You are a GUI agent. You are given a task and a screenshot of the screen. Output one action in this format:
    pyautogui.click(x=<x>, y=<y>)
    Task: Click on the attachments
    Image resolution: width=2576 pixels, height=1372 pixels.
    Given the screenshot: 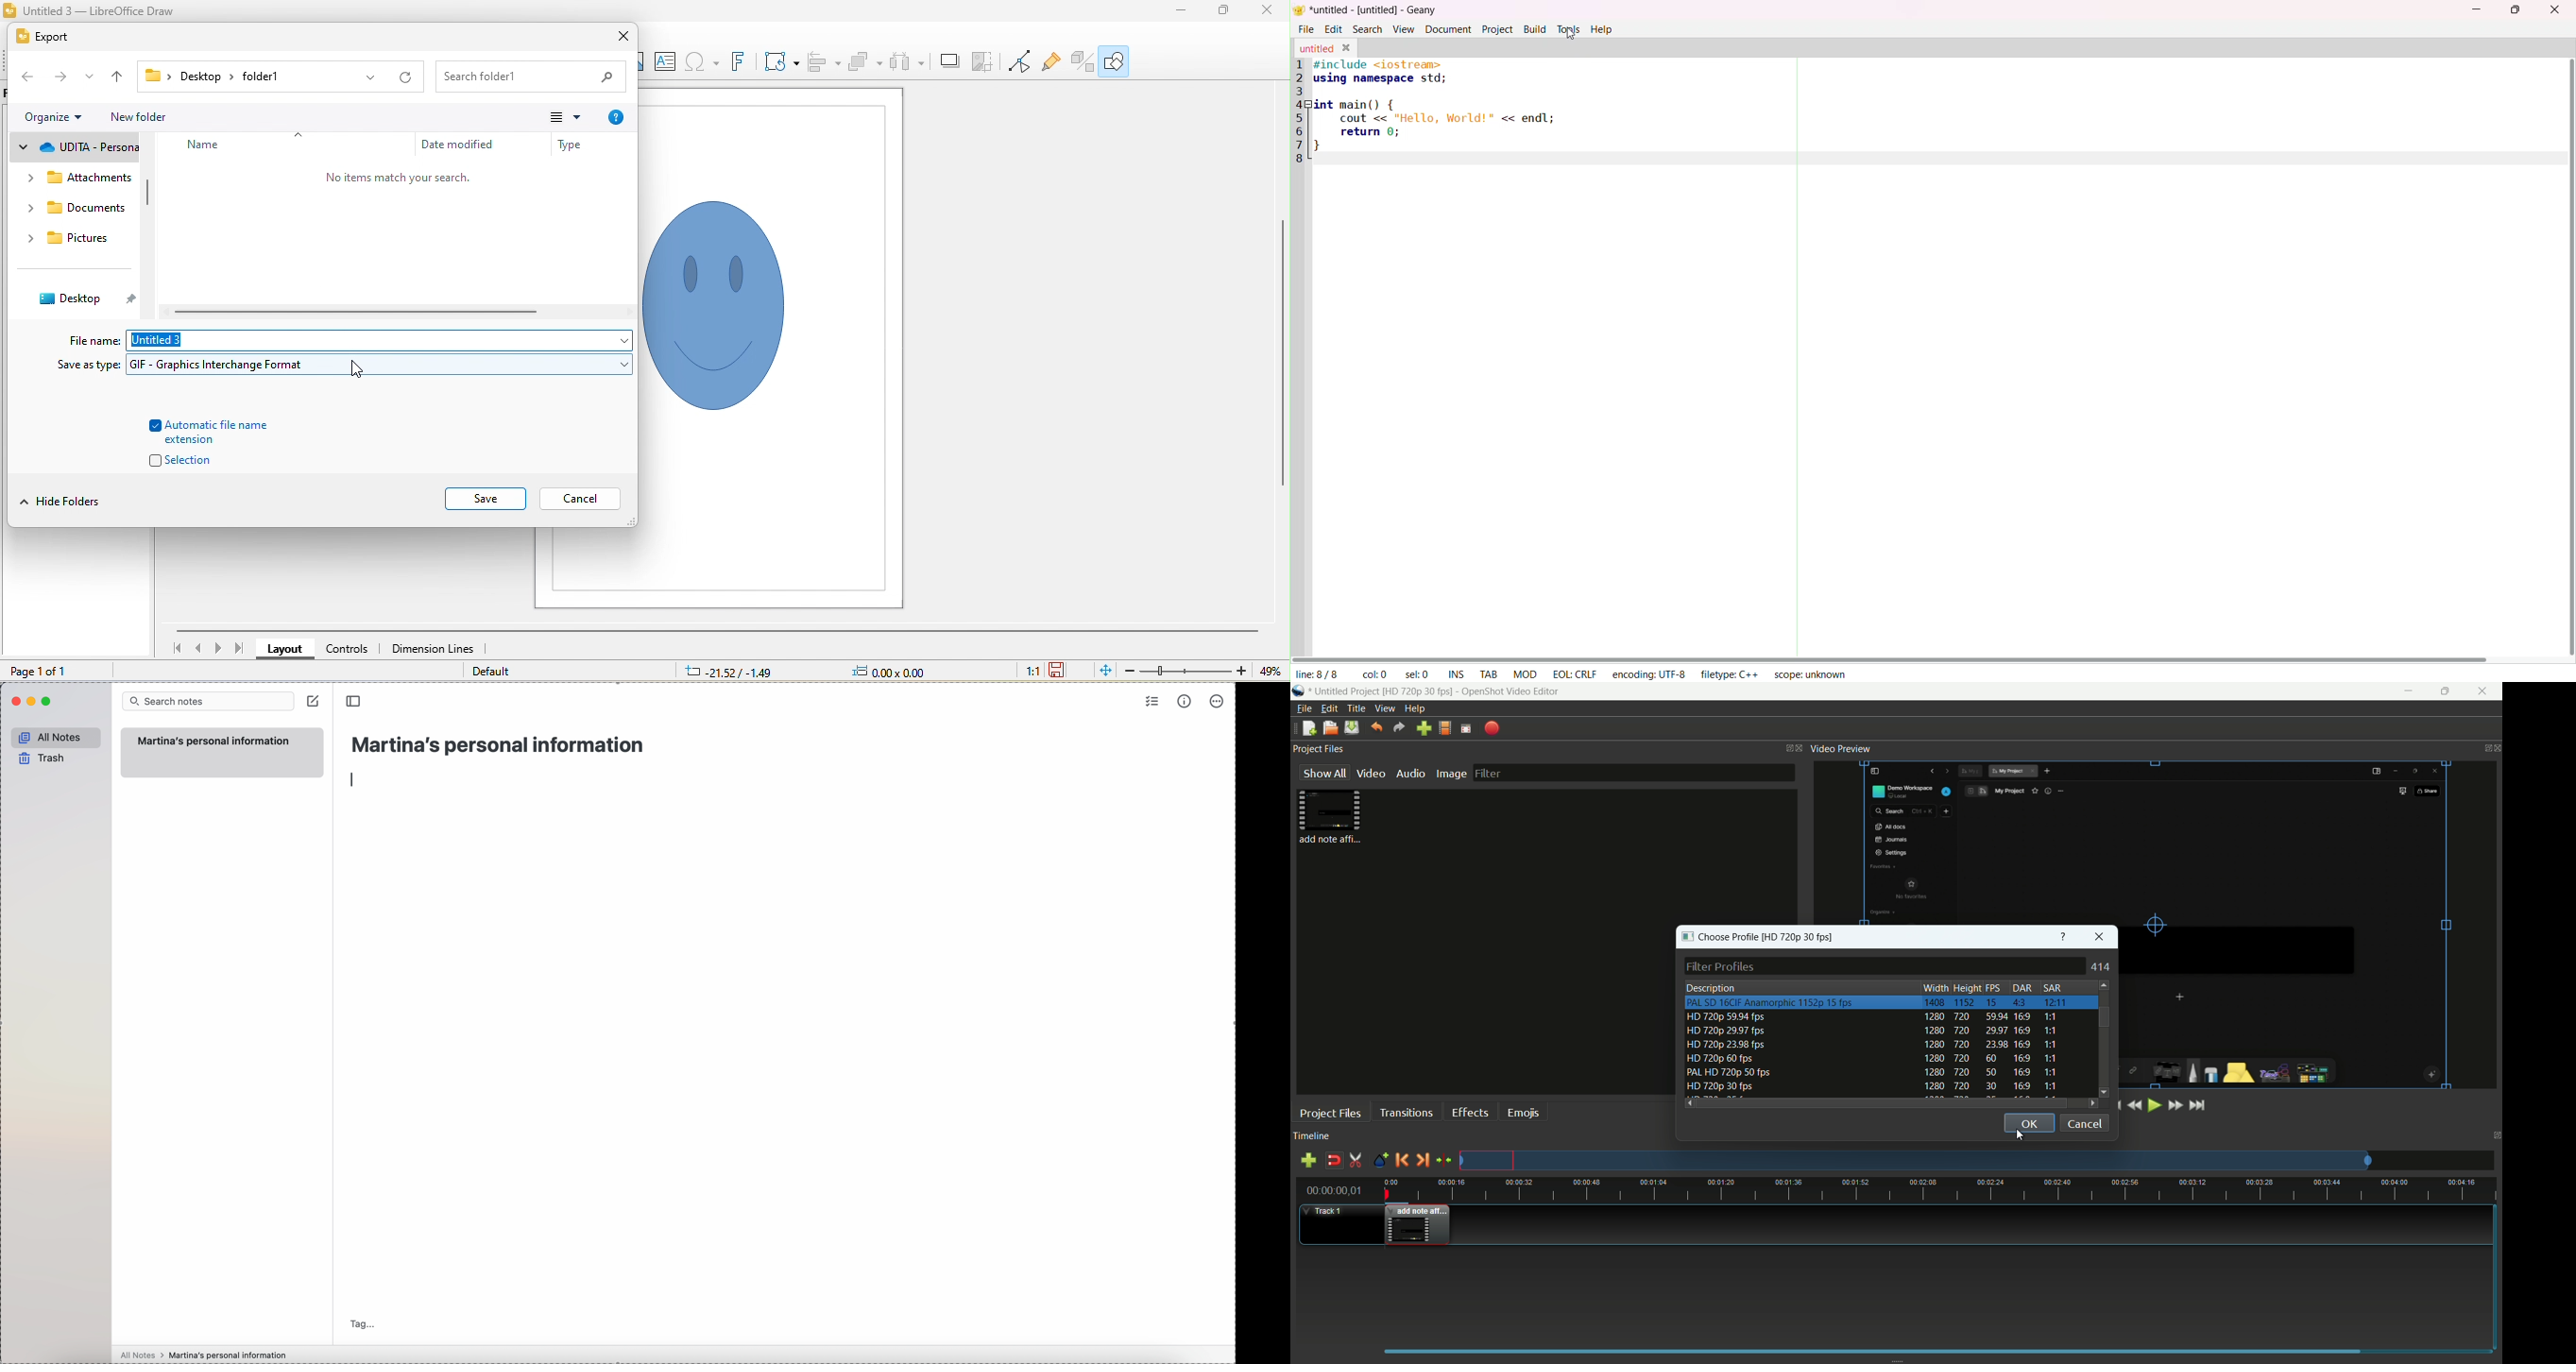 What is the action you would take?
    pyautogui.click(x=91, y=178)
    